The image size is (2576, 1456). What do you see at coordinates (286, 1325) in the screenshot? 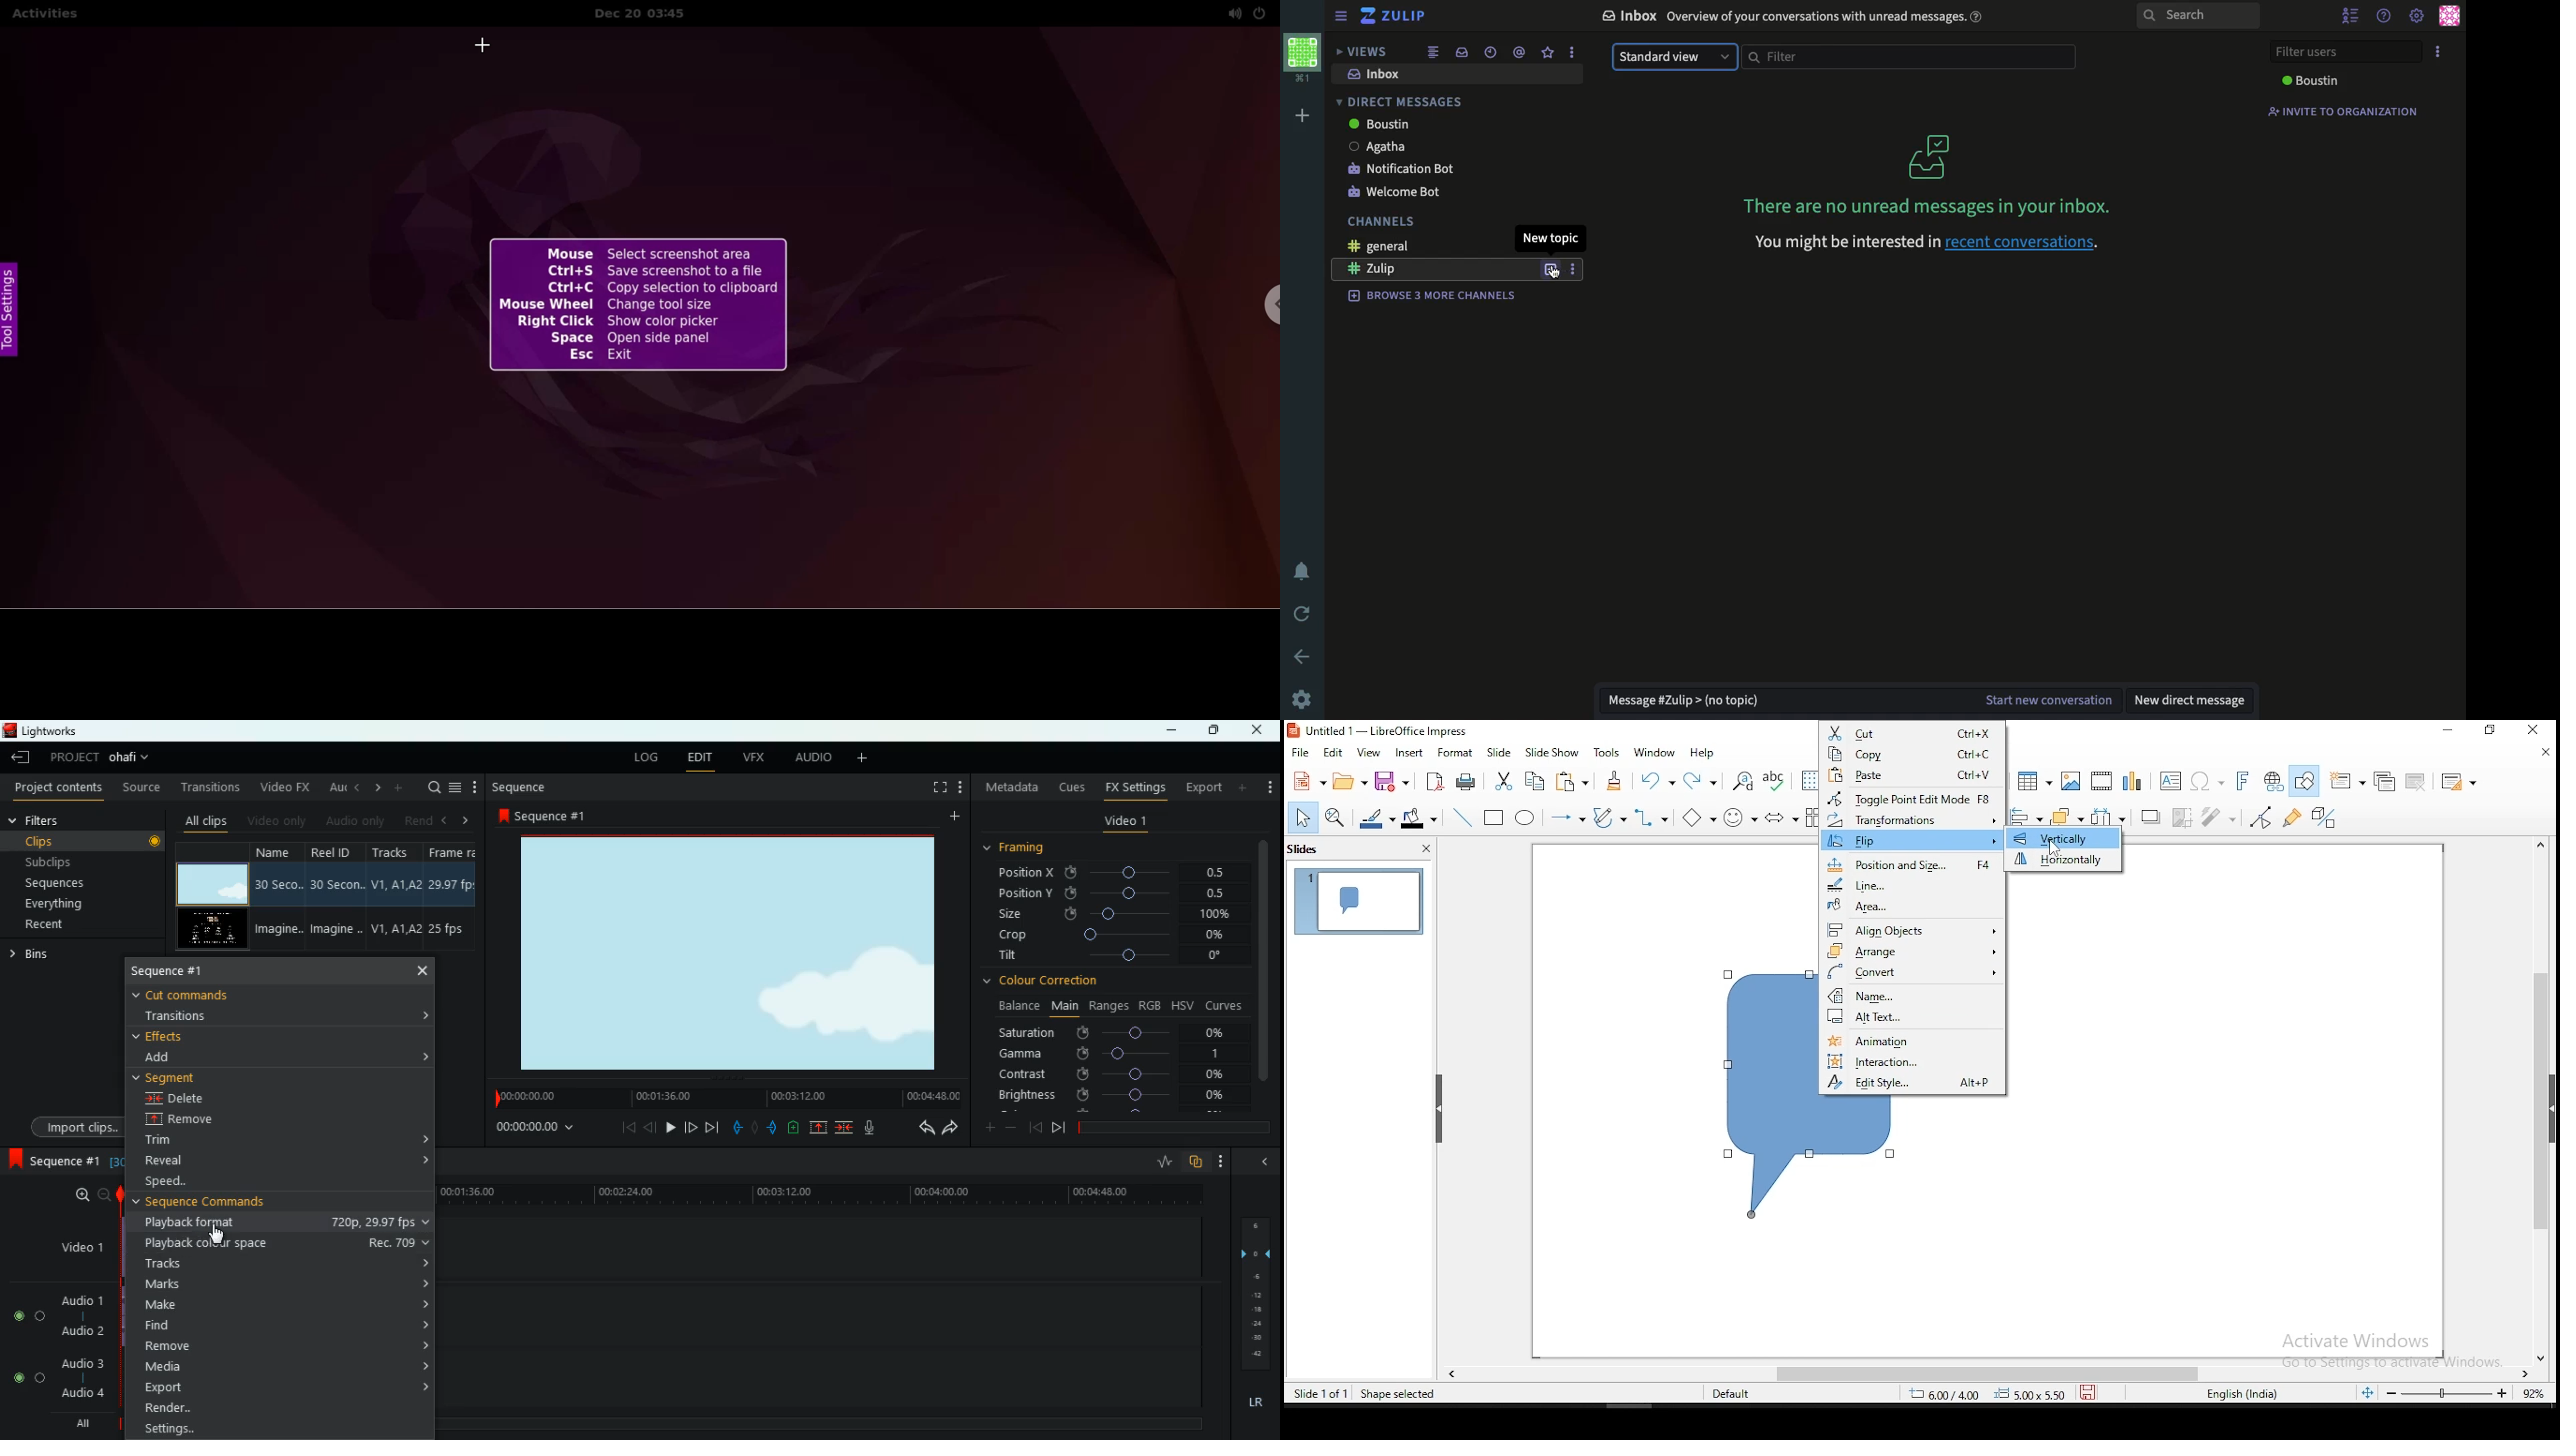
I see `find` at bounding box center [286, 1325].